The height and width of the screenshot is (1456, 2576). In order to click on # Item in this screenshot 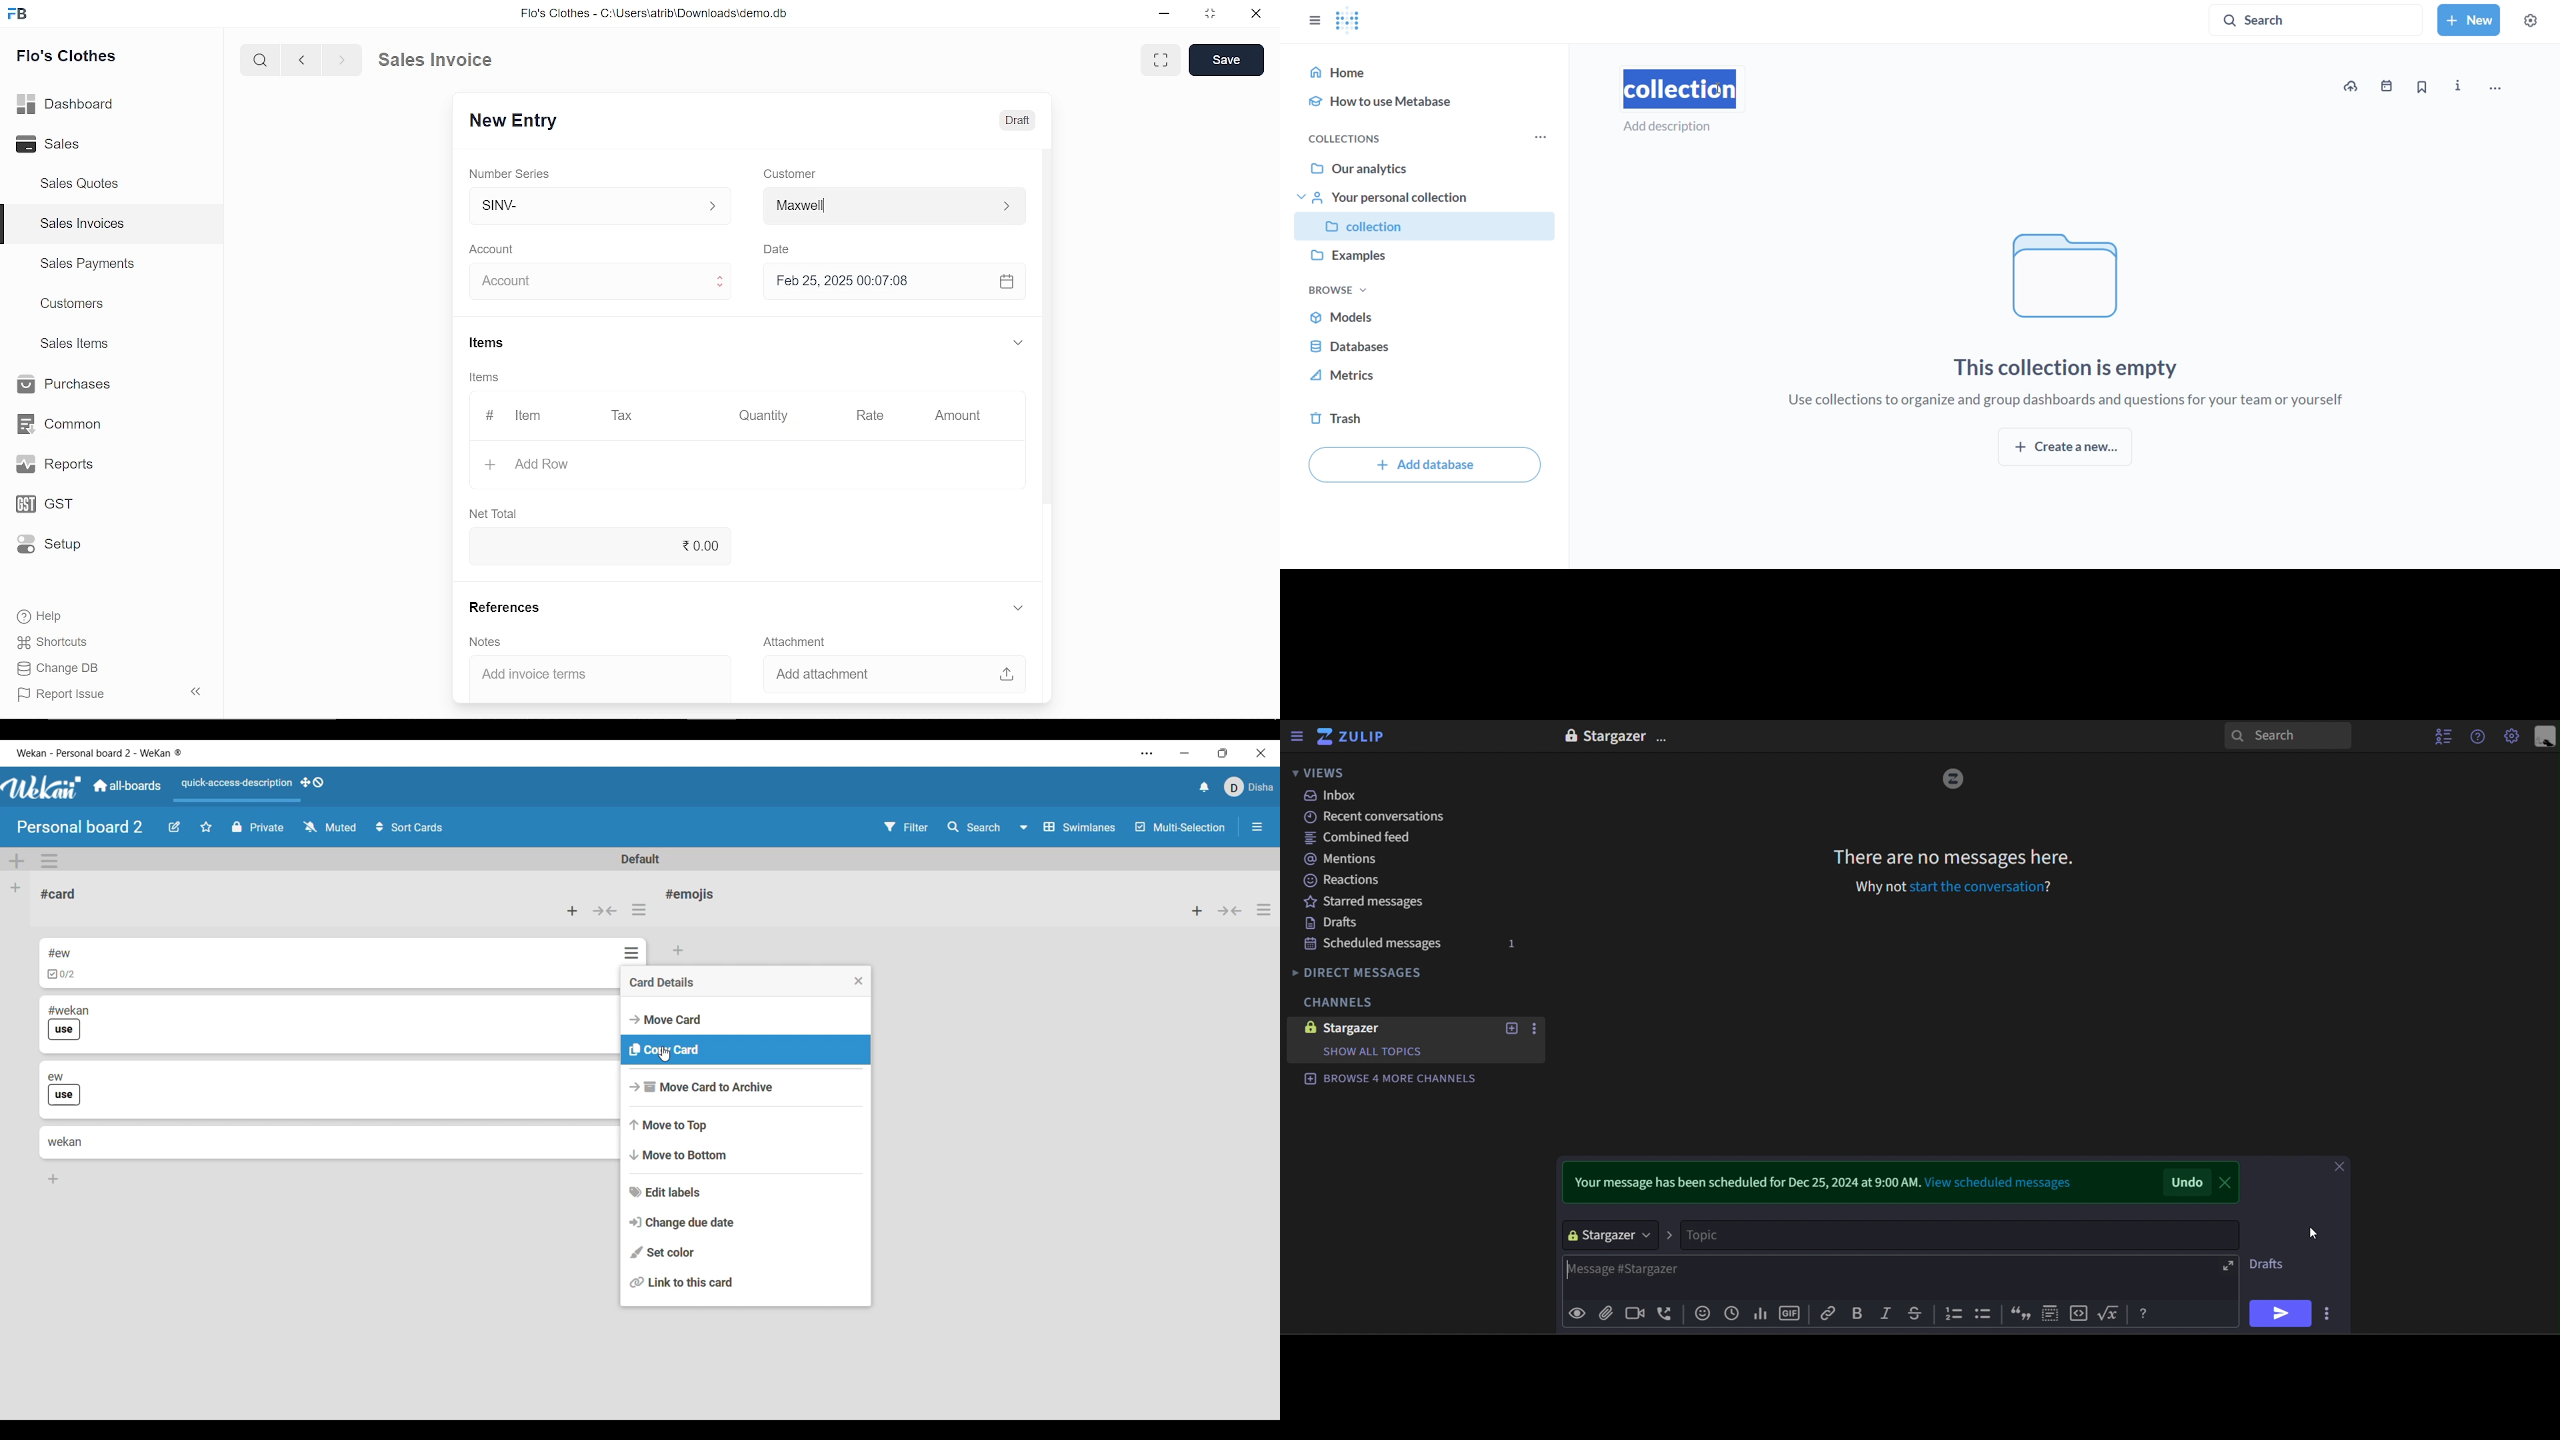, I will do `click(513, 417)`.